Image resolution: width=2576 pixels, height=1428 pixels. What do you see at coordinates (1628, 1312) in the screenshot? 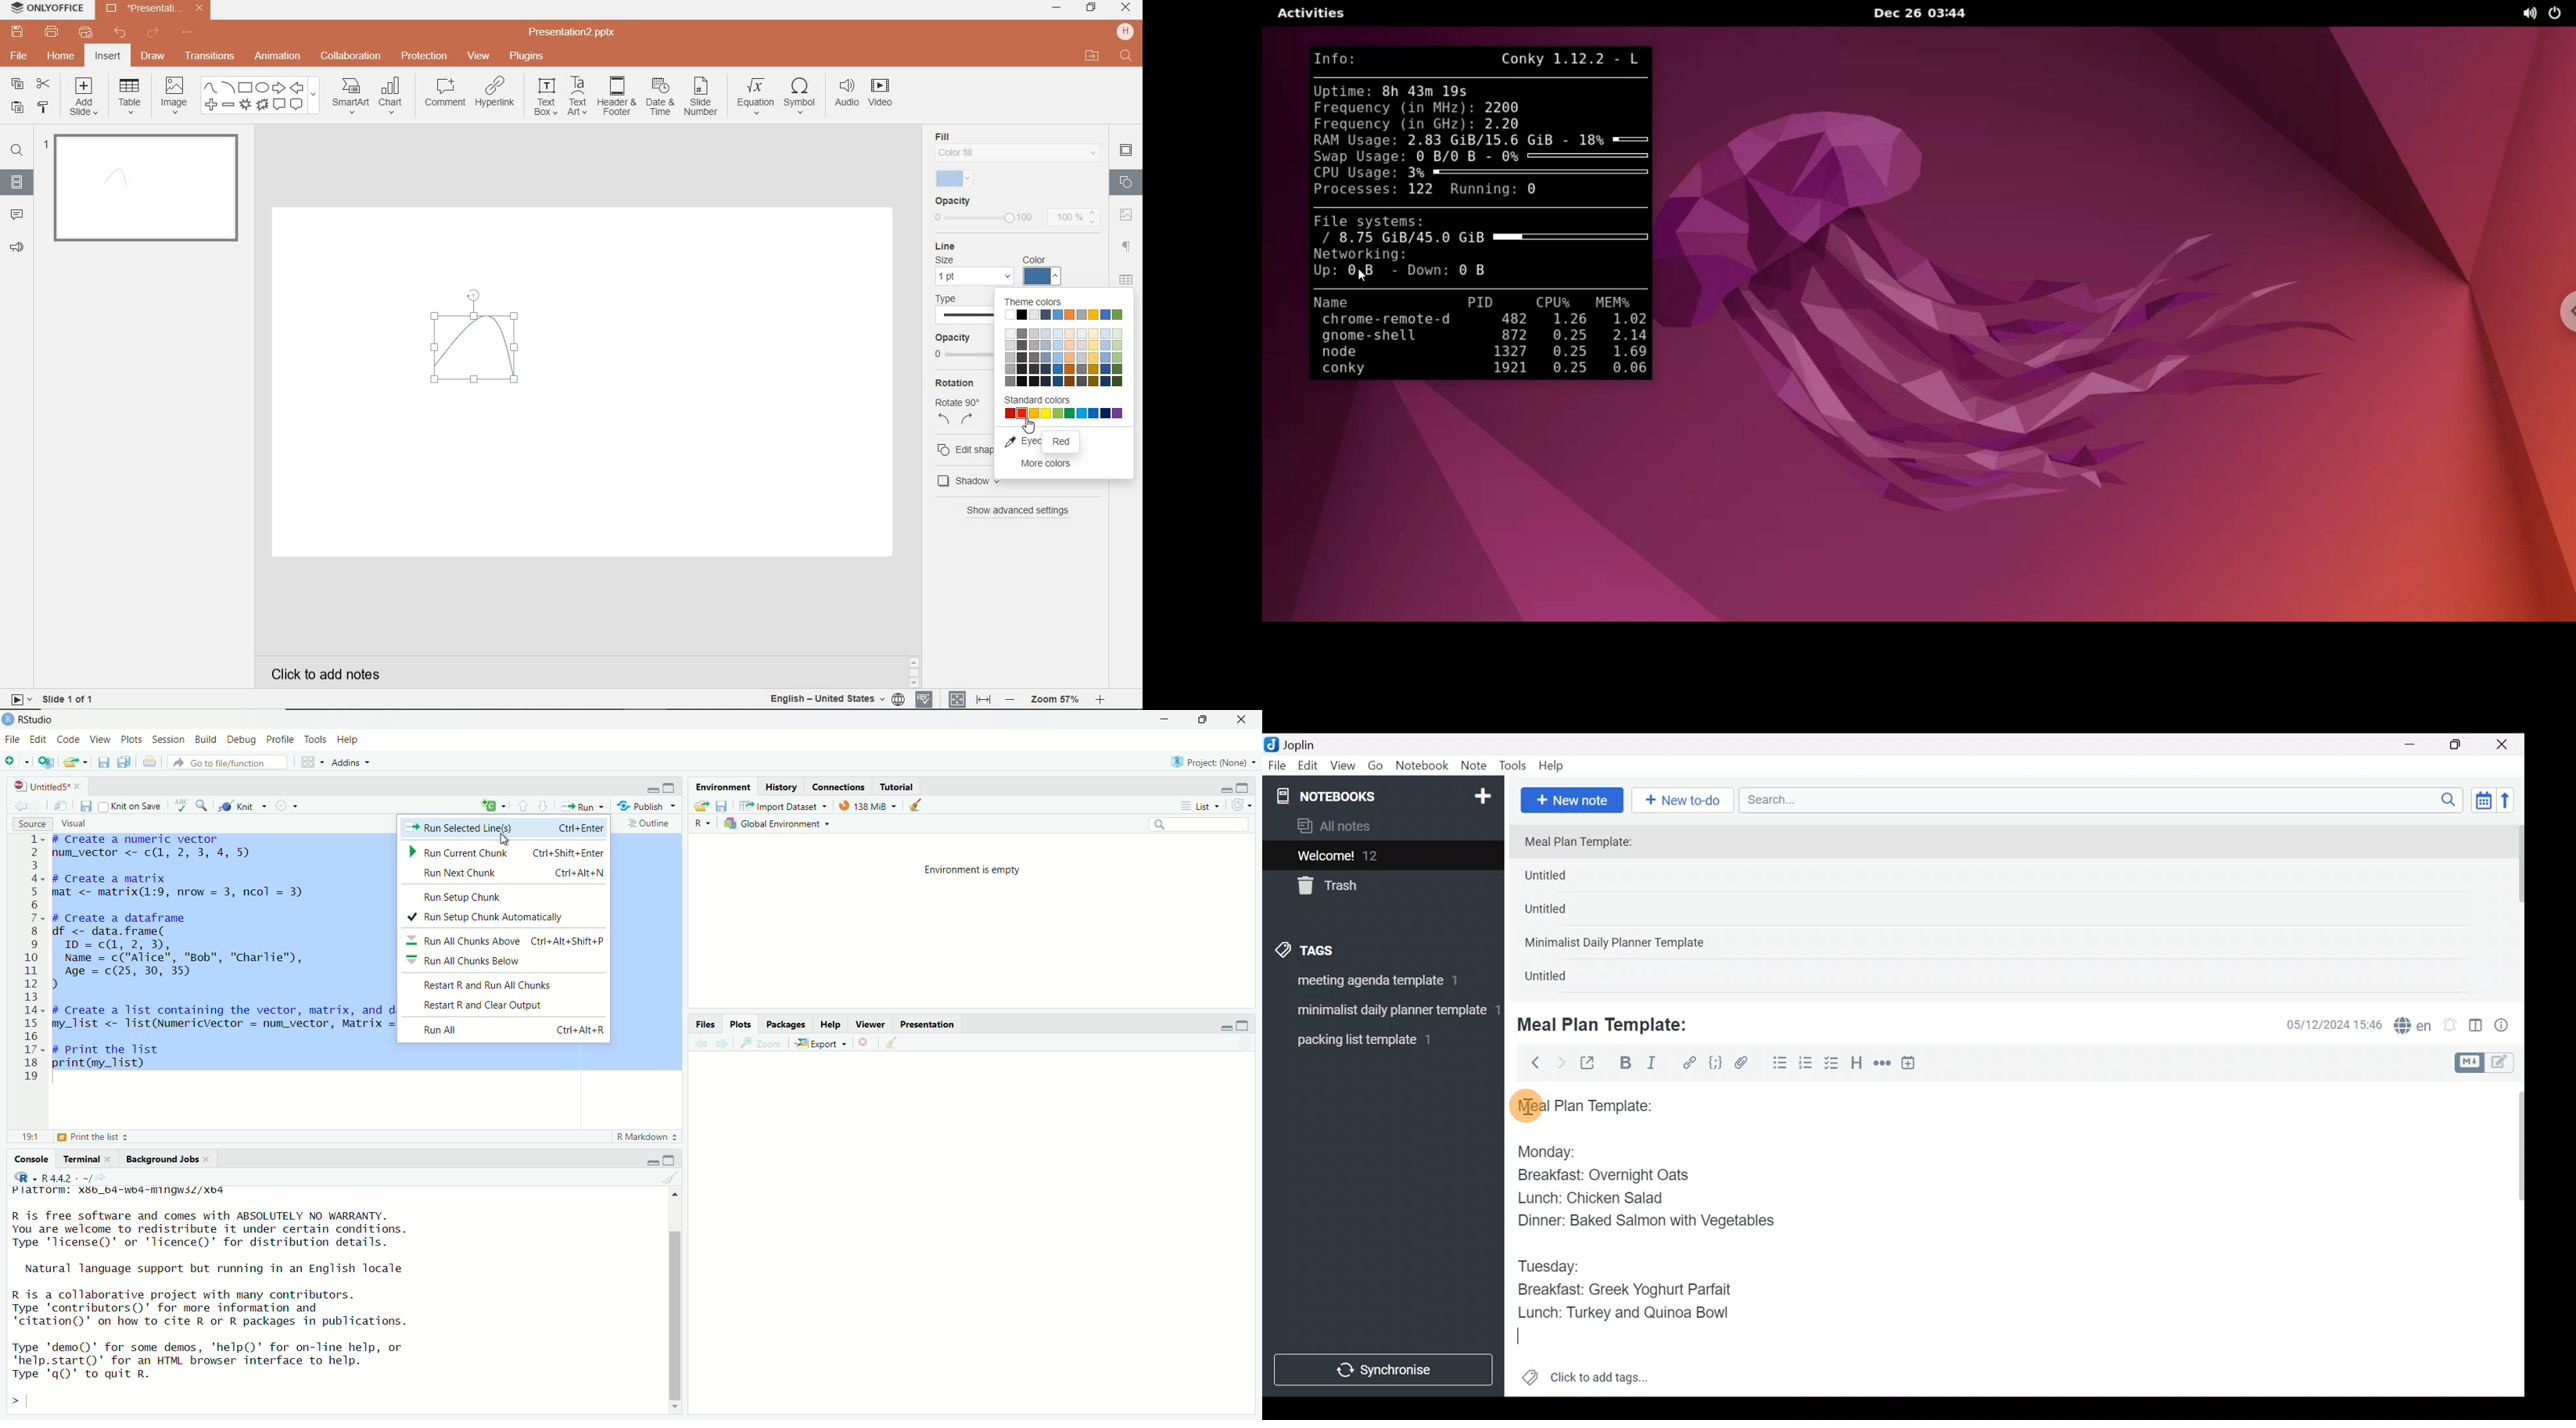
I see `Lunch: Turkey and Quinoa Bowl` at bounding box center [1628, 1312].